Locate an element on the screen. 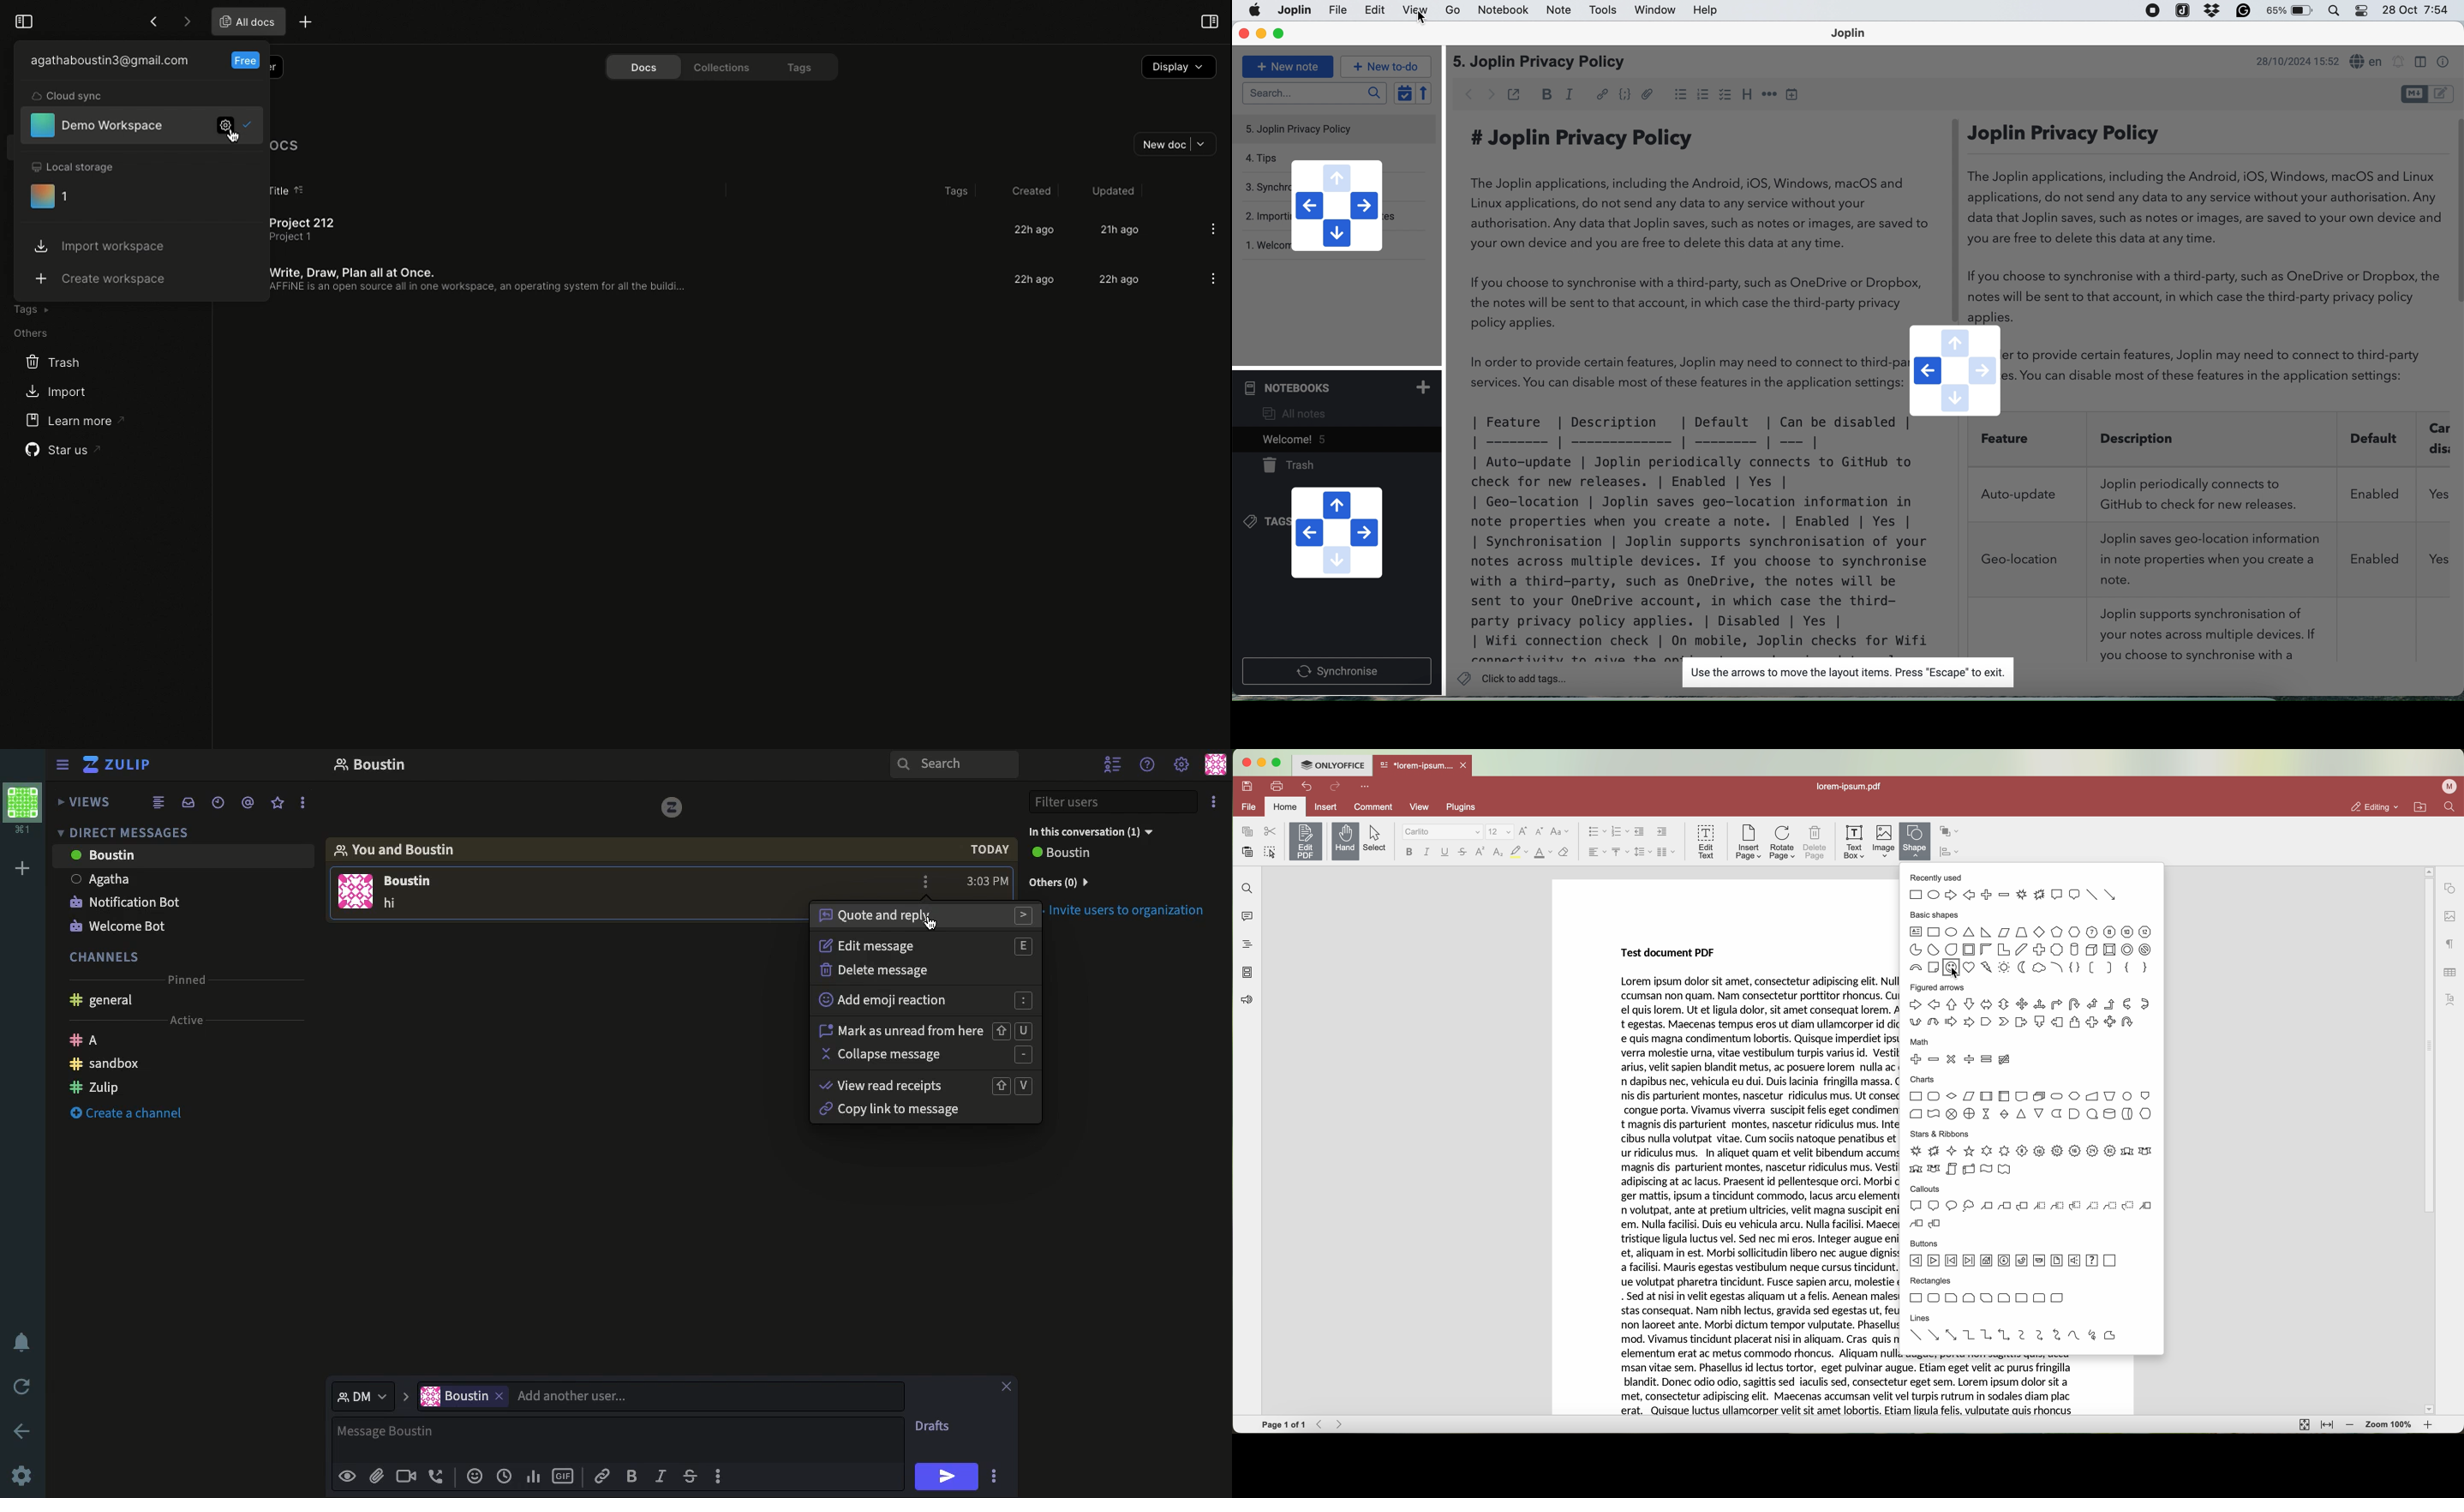 Image resolution: width=2464 pixels, height=1512 pixels. find is located at coordinates (2449, 808).